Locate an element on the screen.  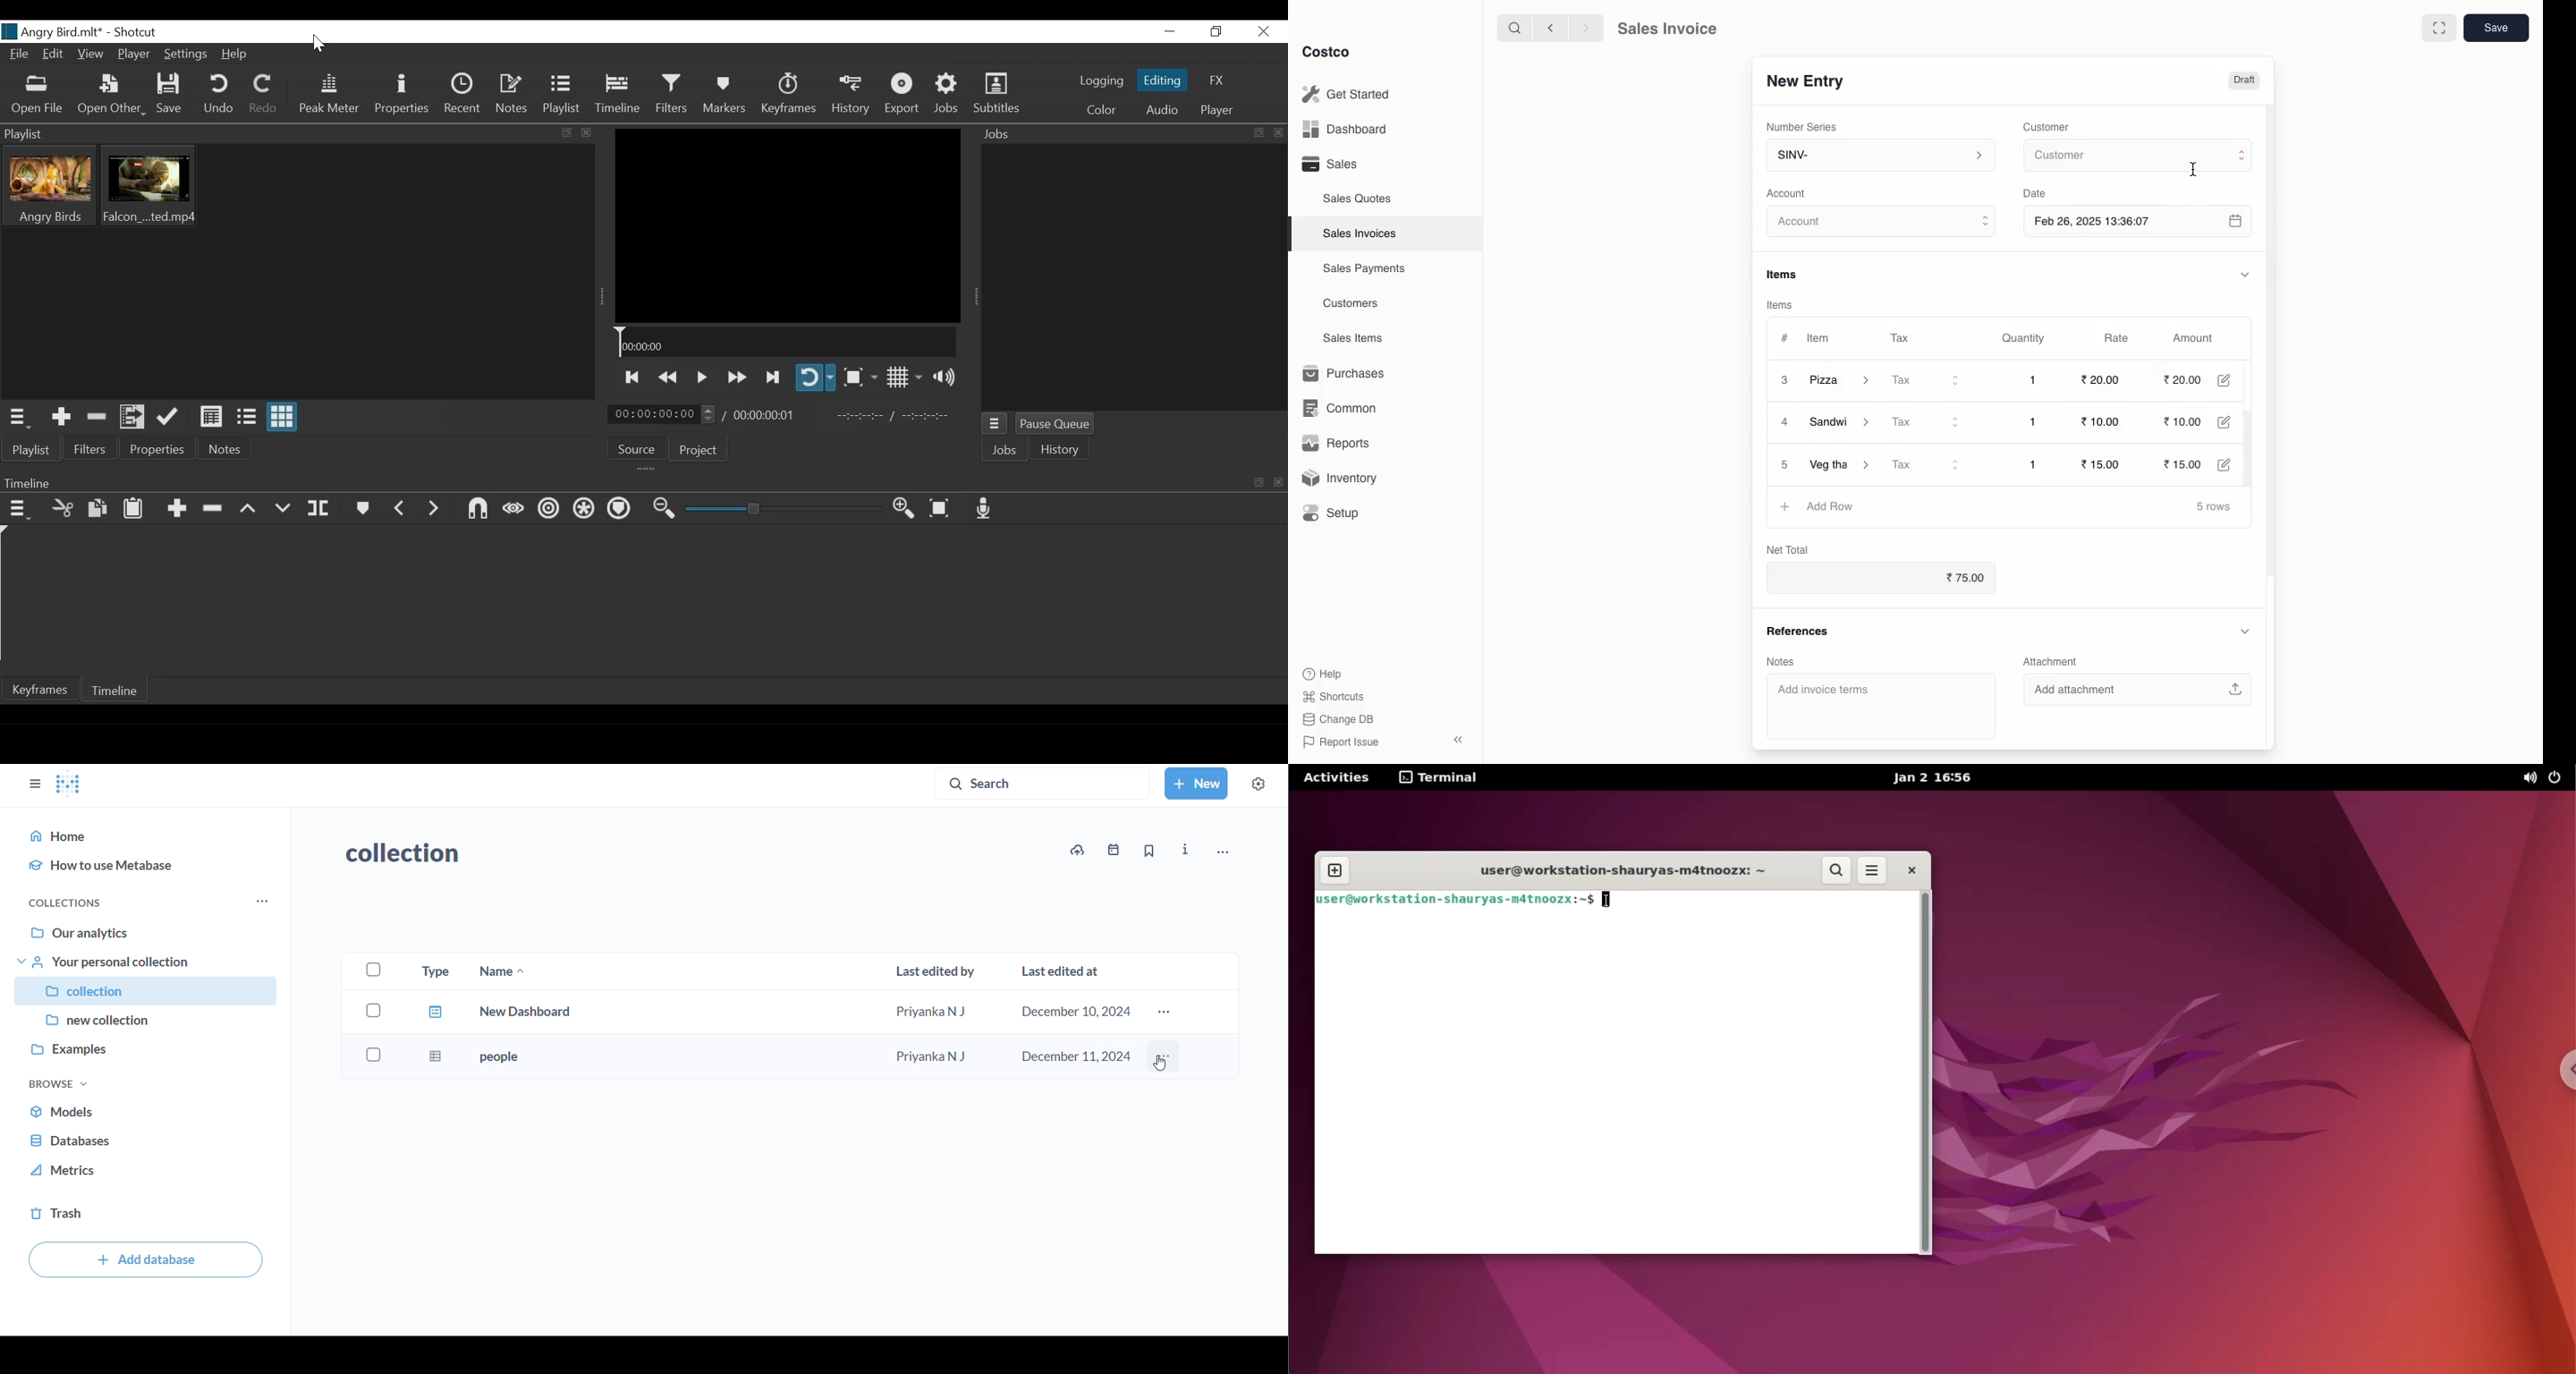
Feb 26, 2025 13:36:07 is located at coordinates (2140, 221).